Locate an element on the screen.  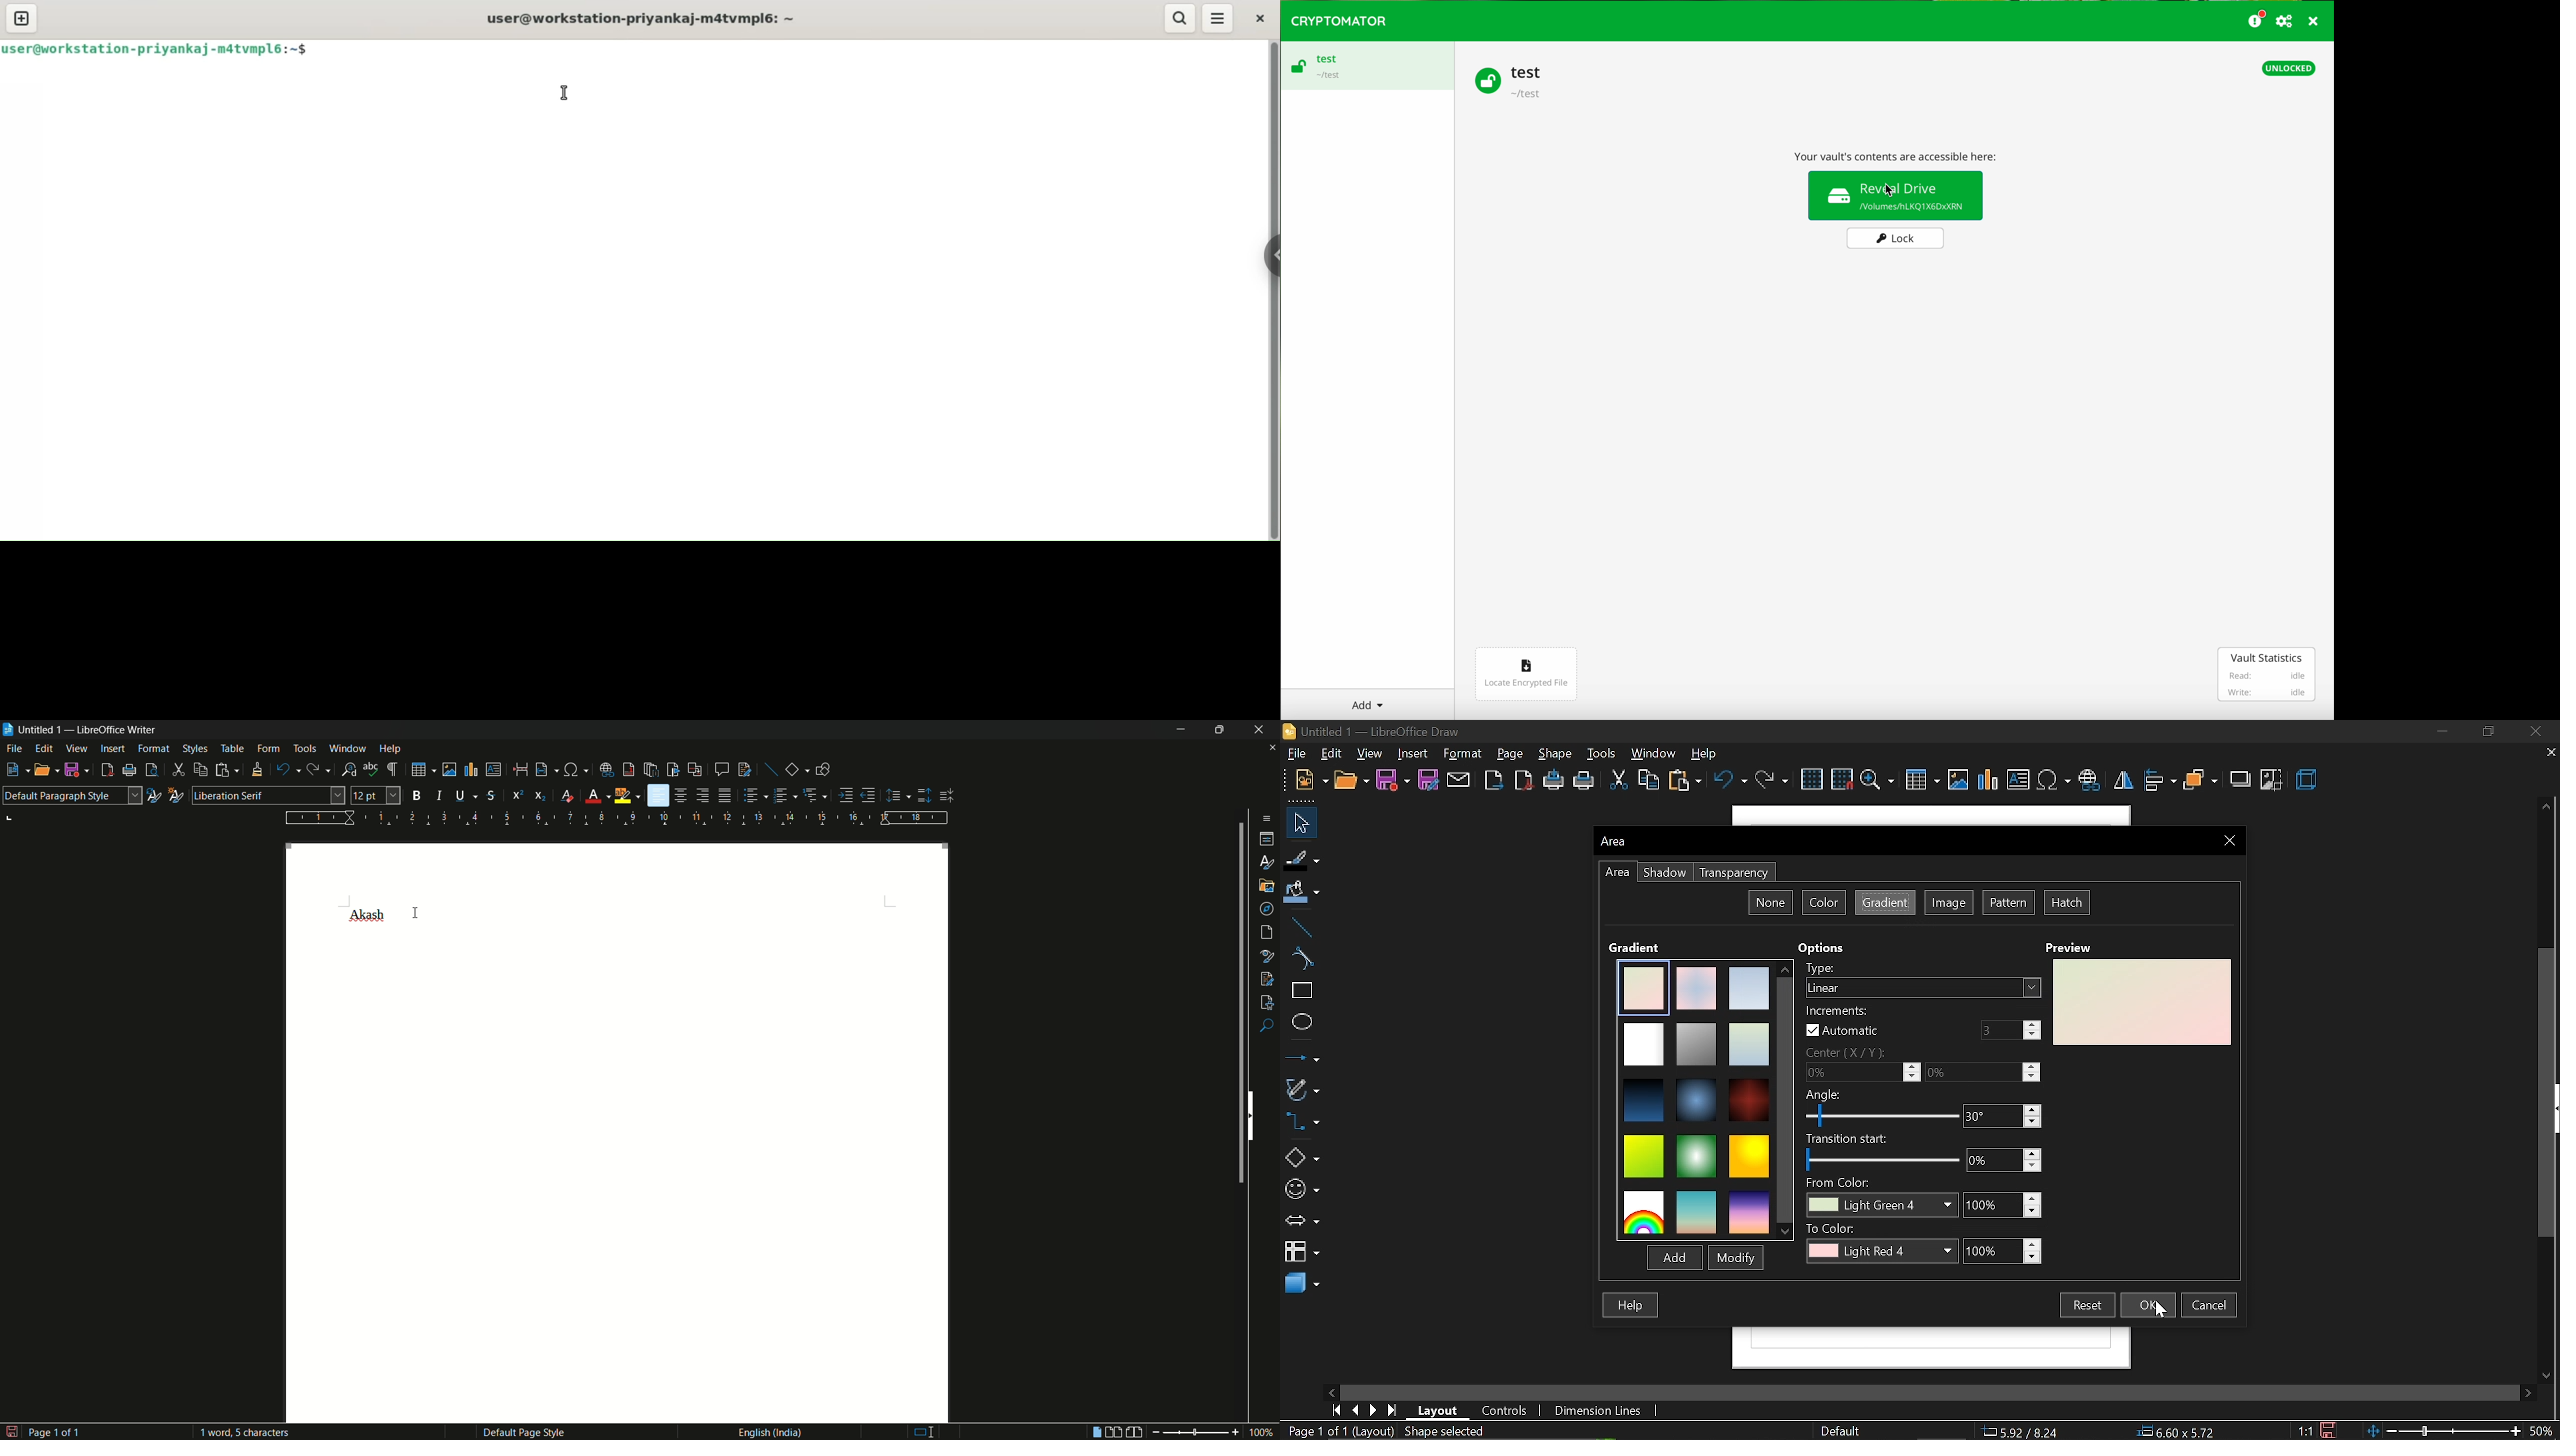
cut  is located at coordinates (1616, 781).